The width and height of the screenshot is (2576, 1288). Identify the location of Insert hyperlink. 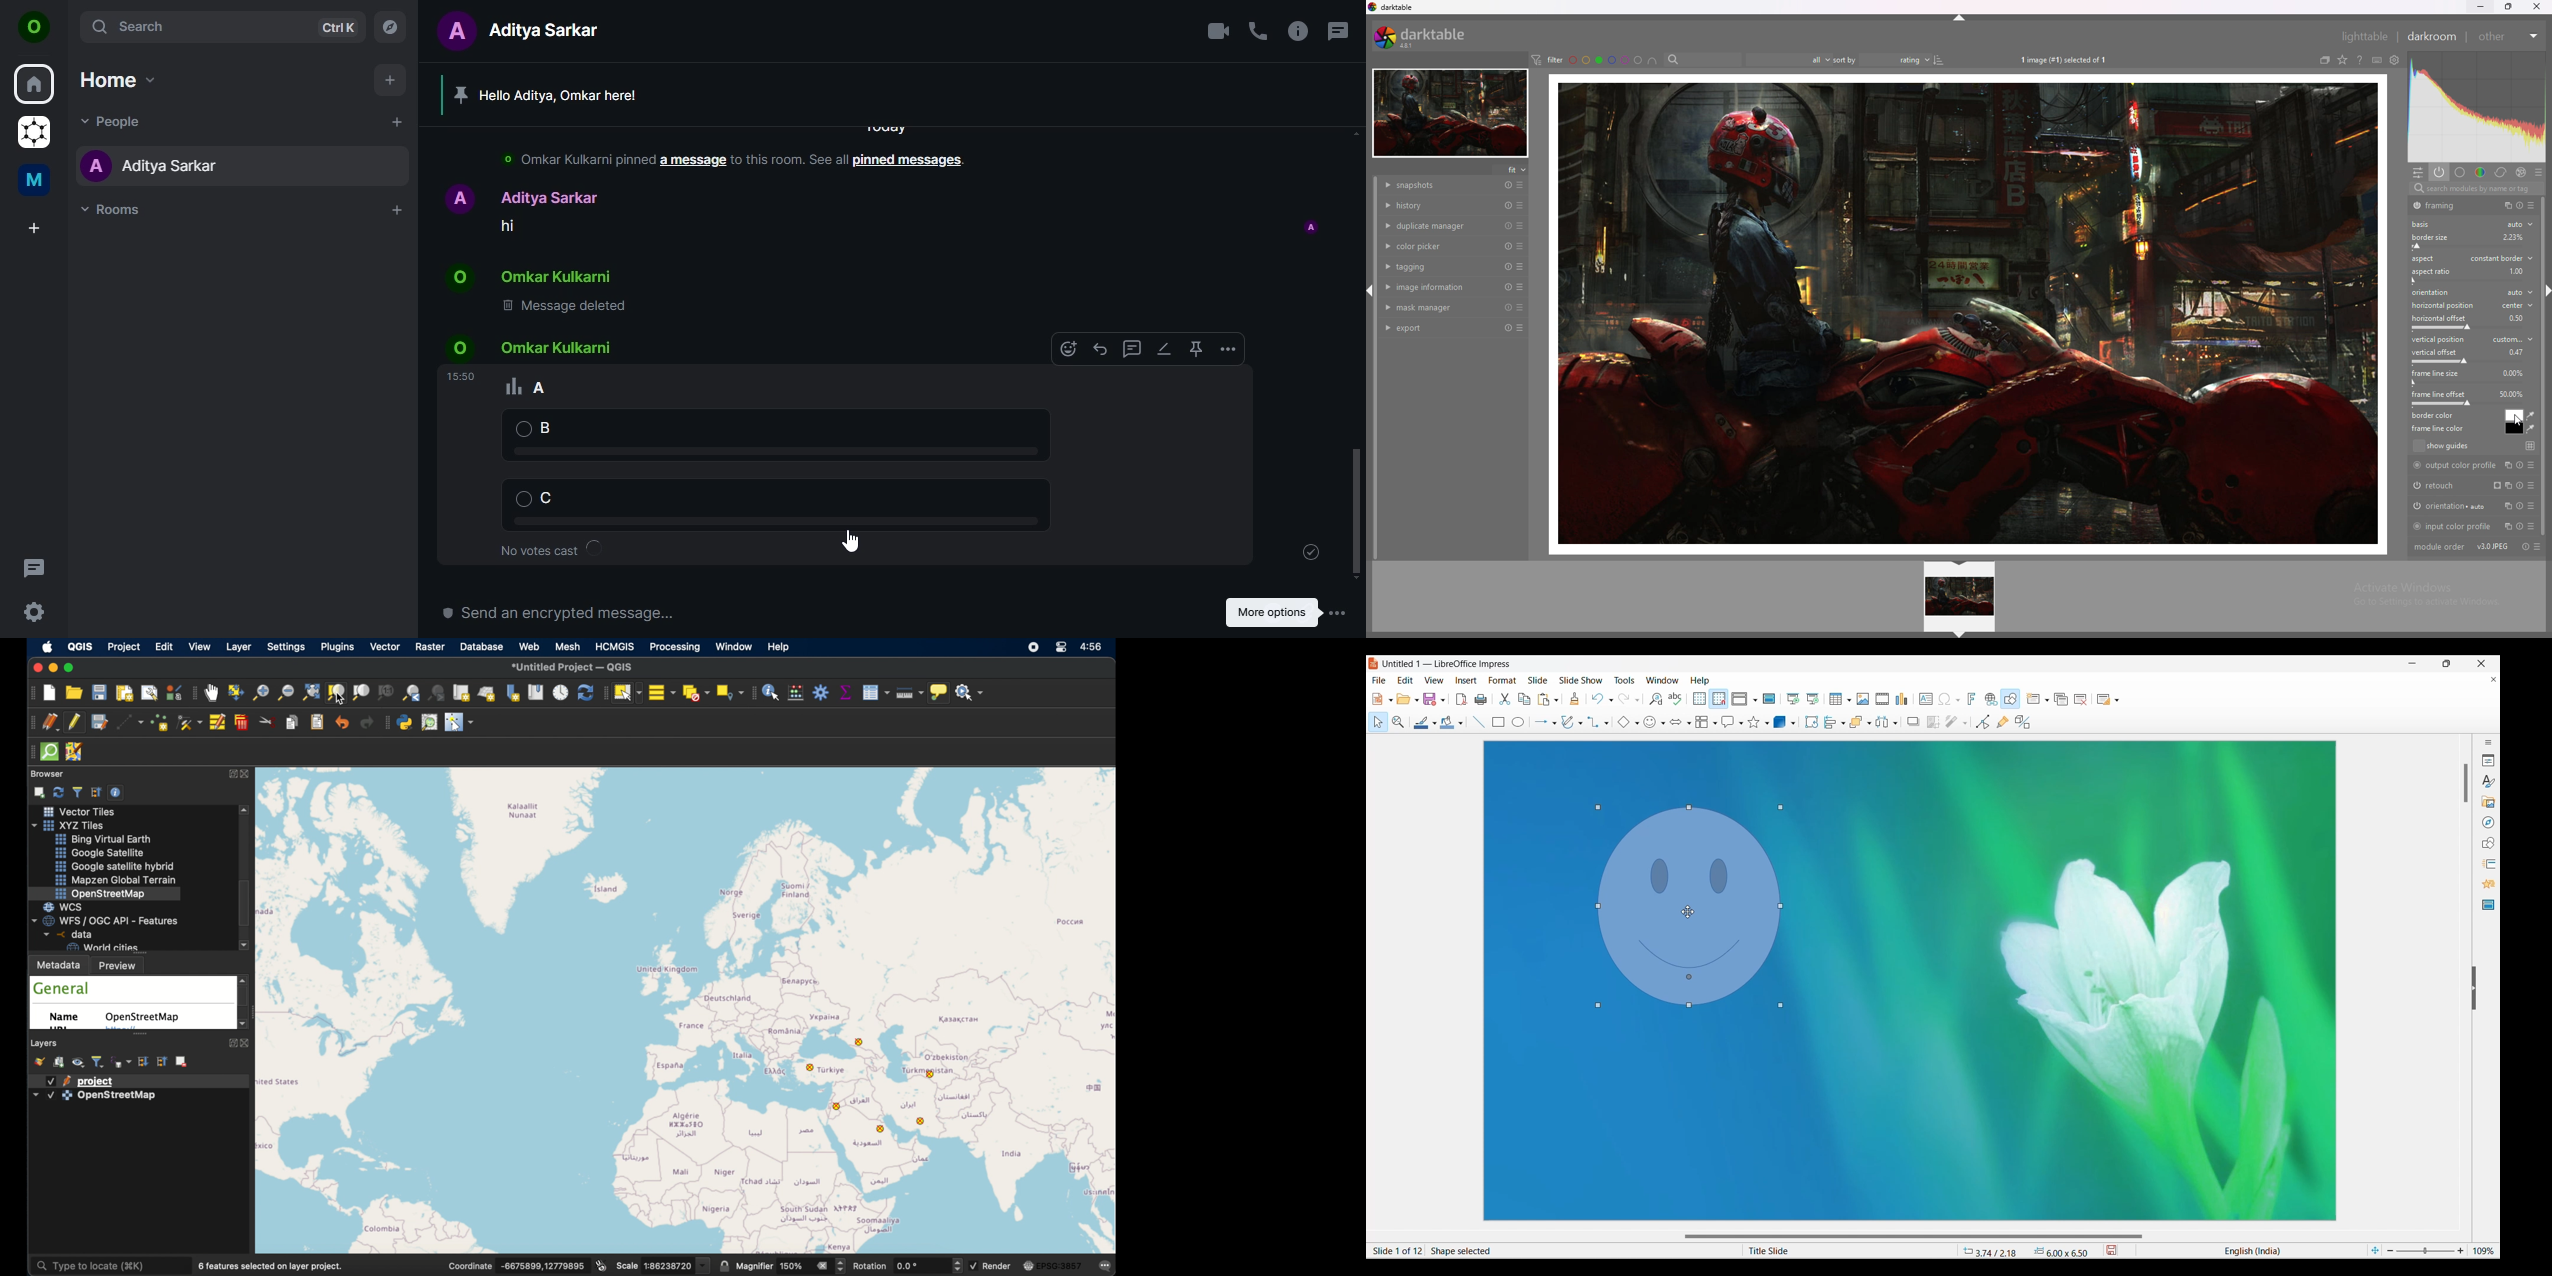
(1992, 699).